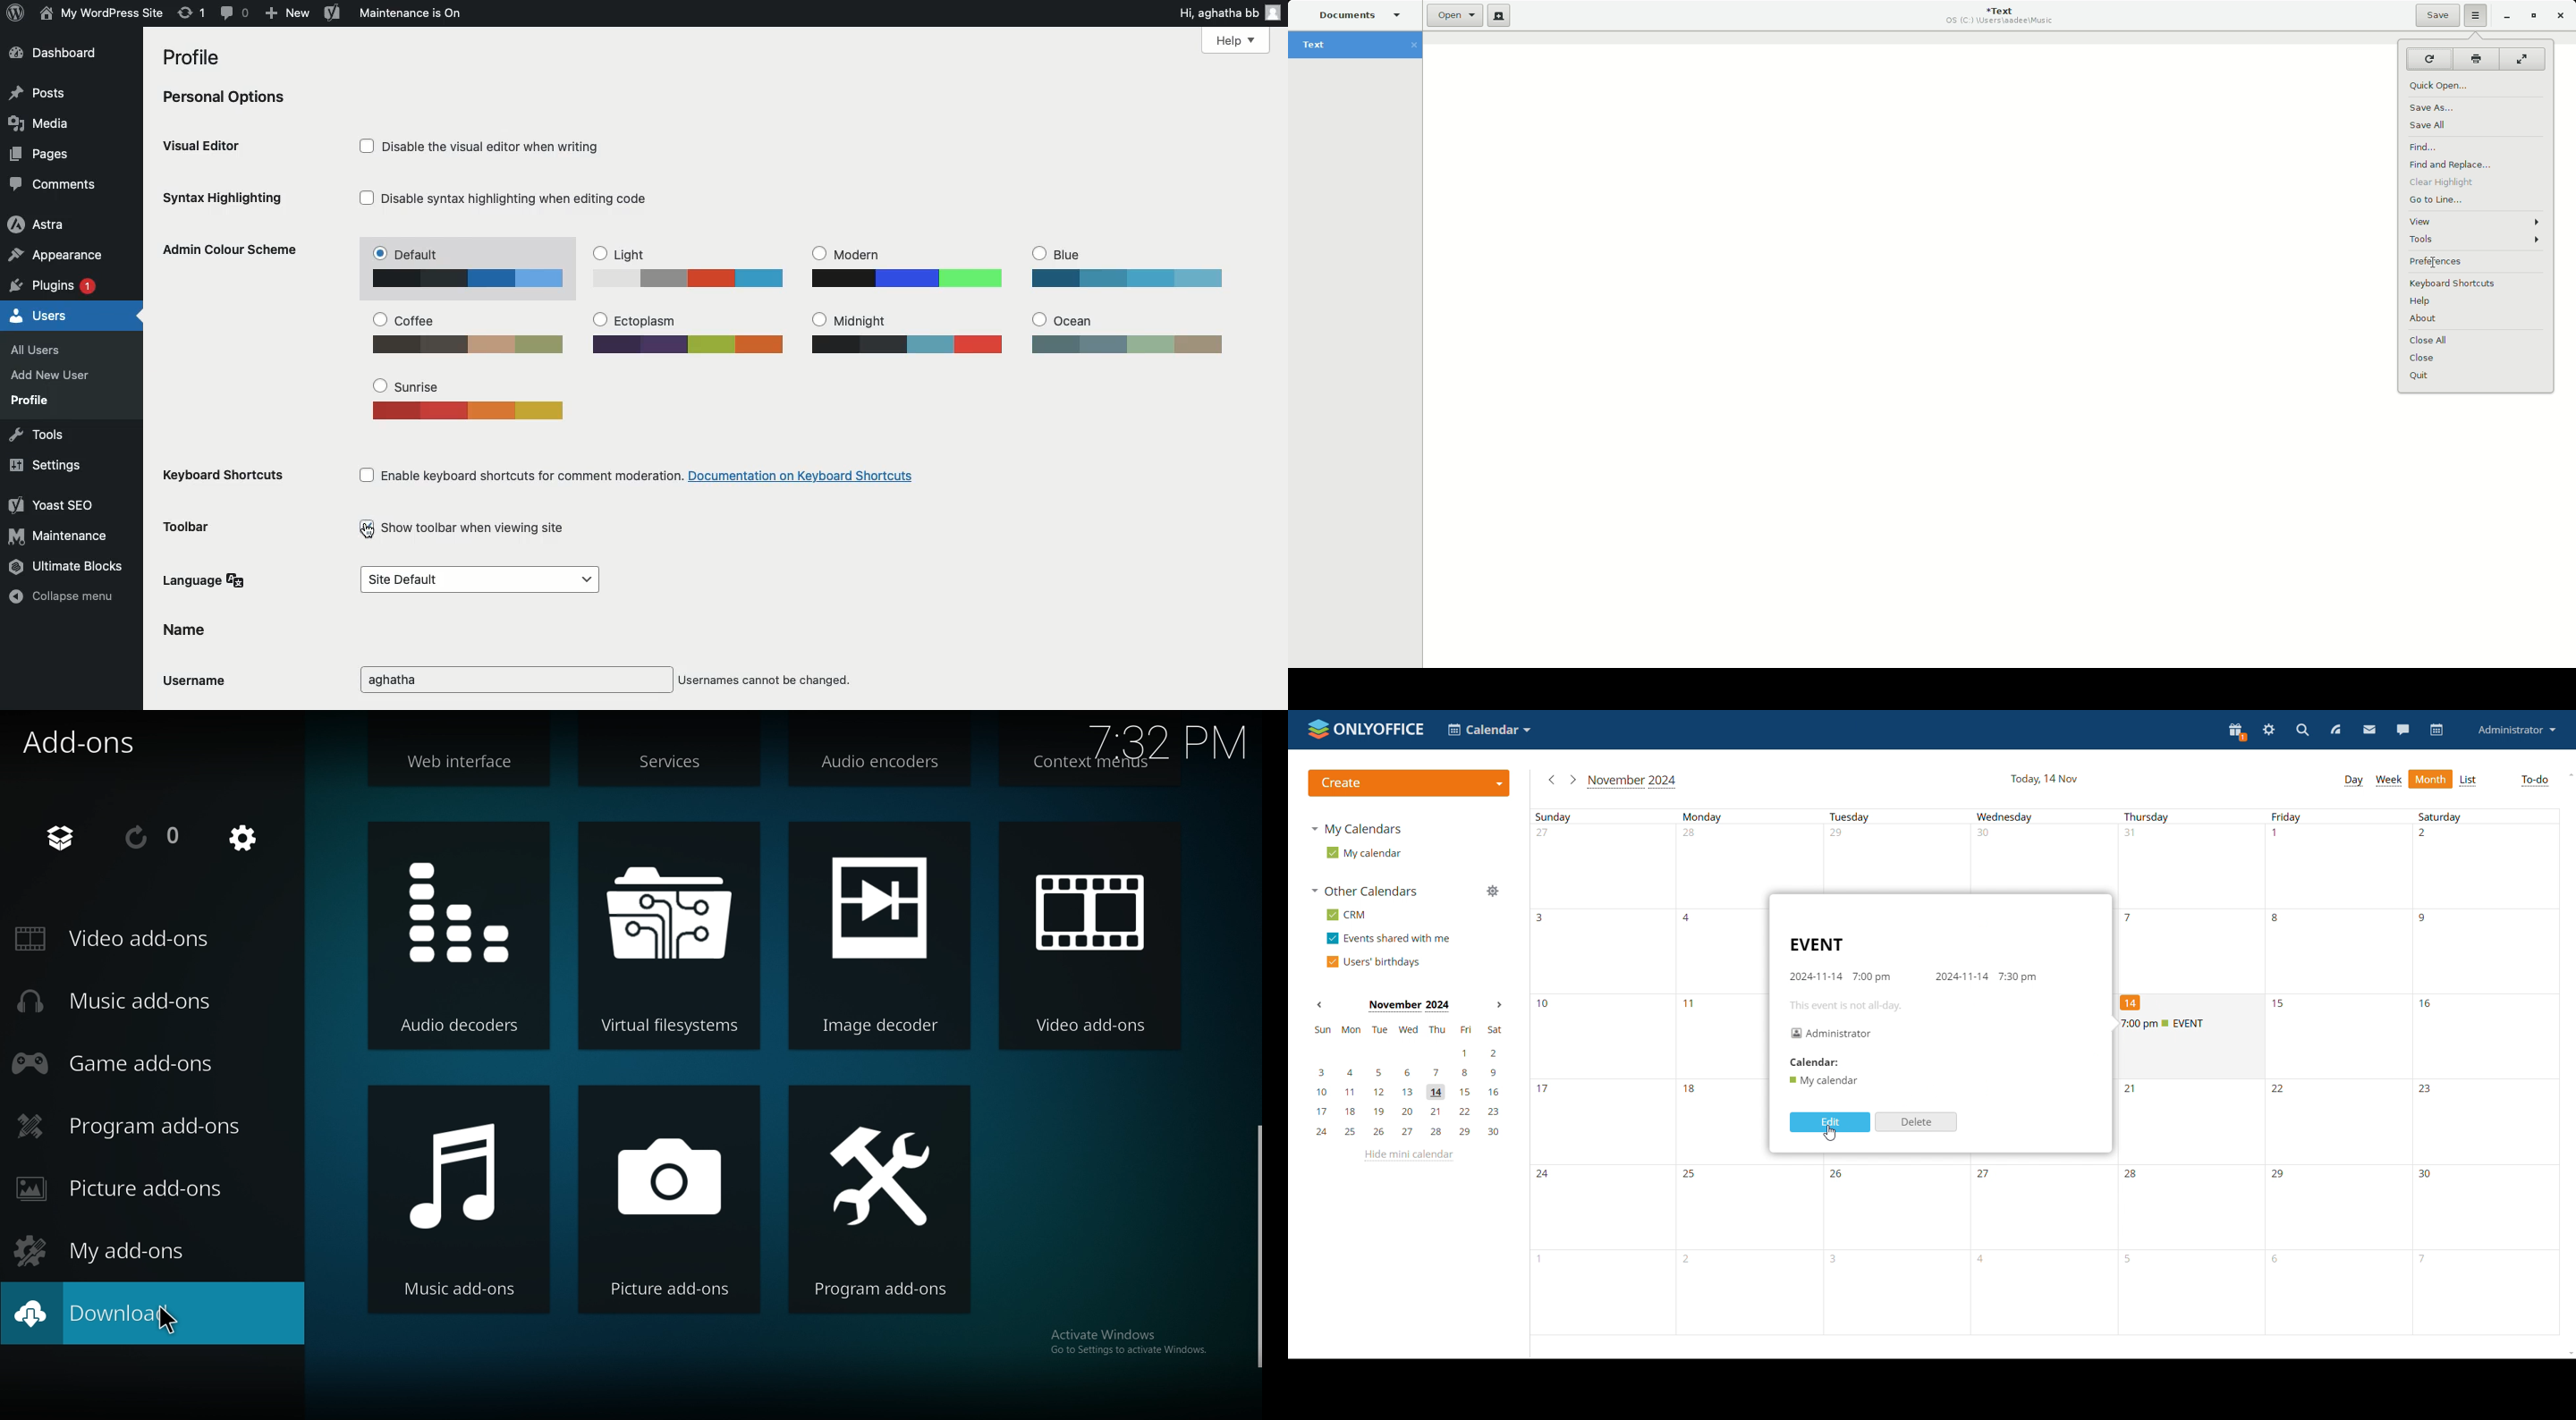 The width and height of the screenshot is (2576, 1428). What do you see at coordinates (671, 1201) in the screenshot?
I see `picture add ons` at bounding box center [671, 1201].